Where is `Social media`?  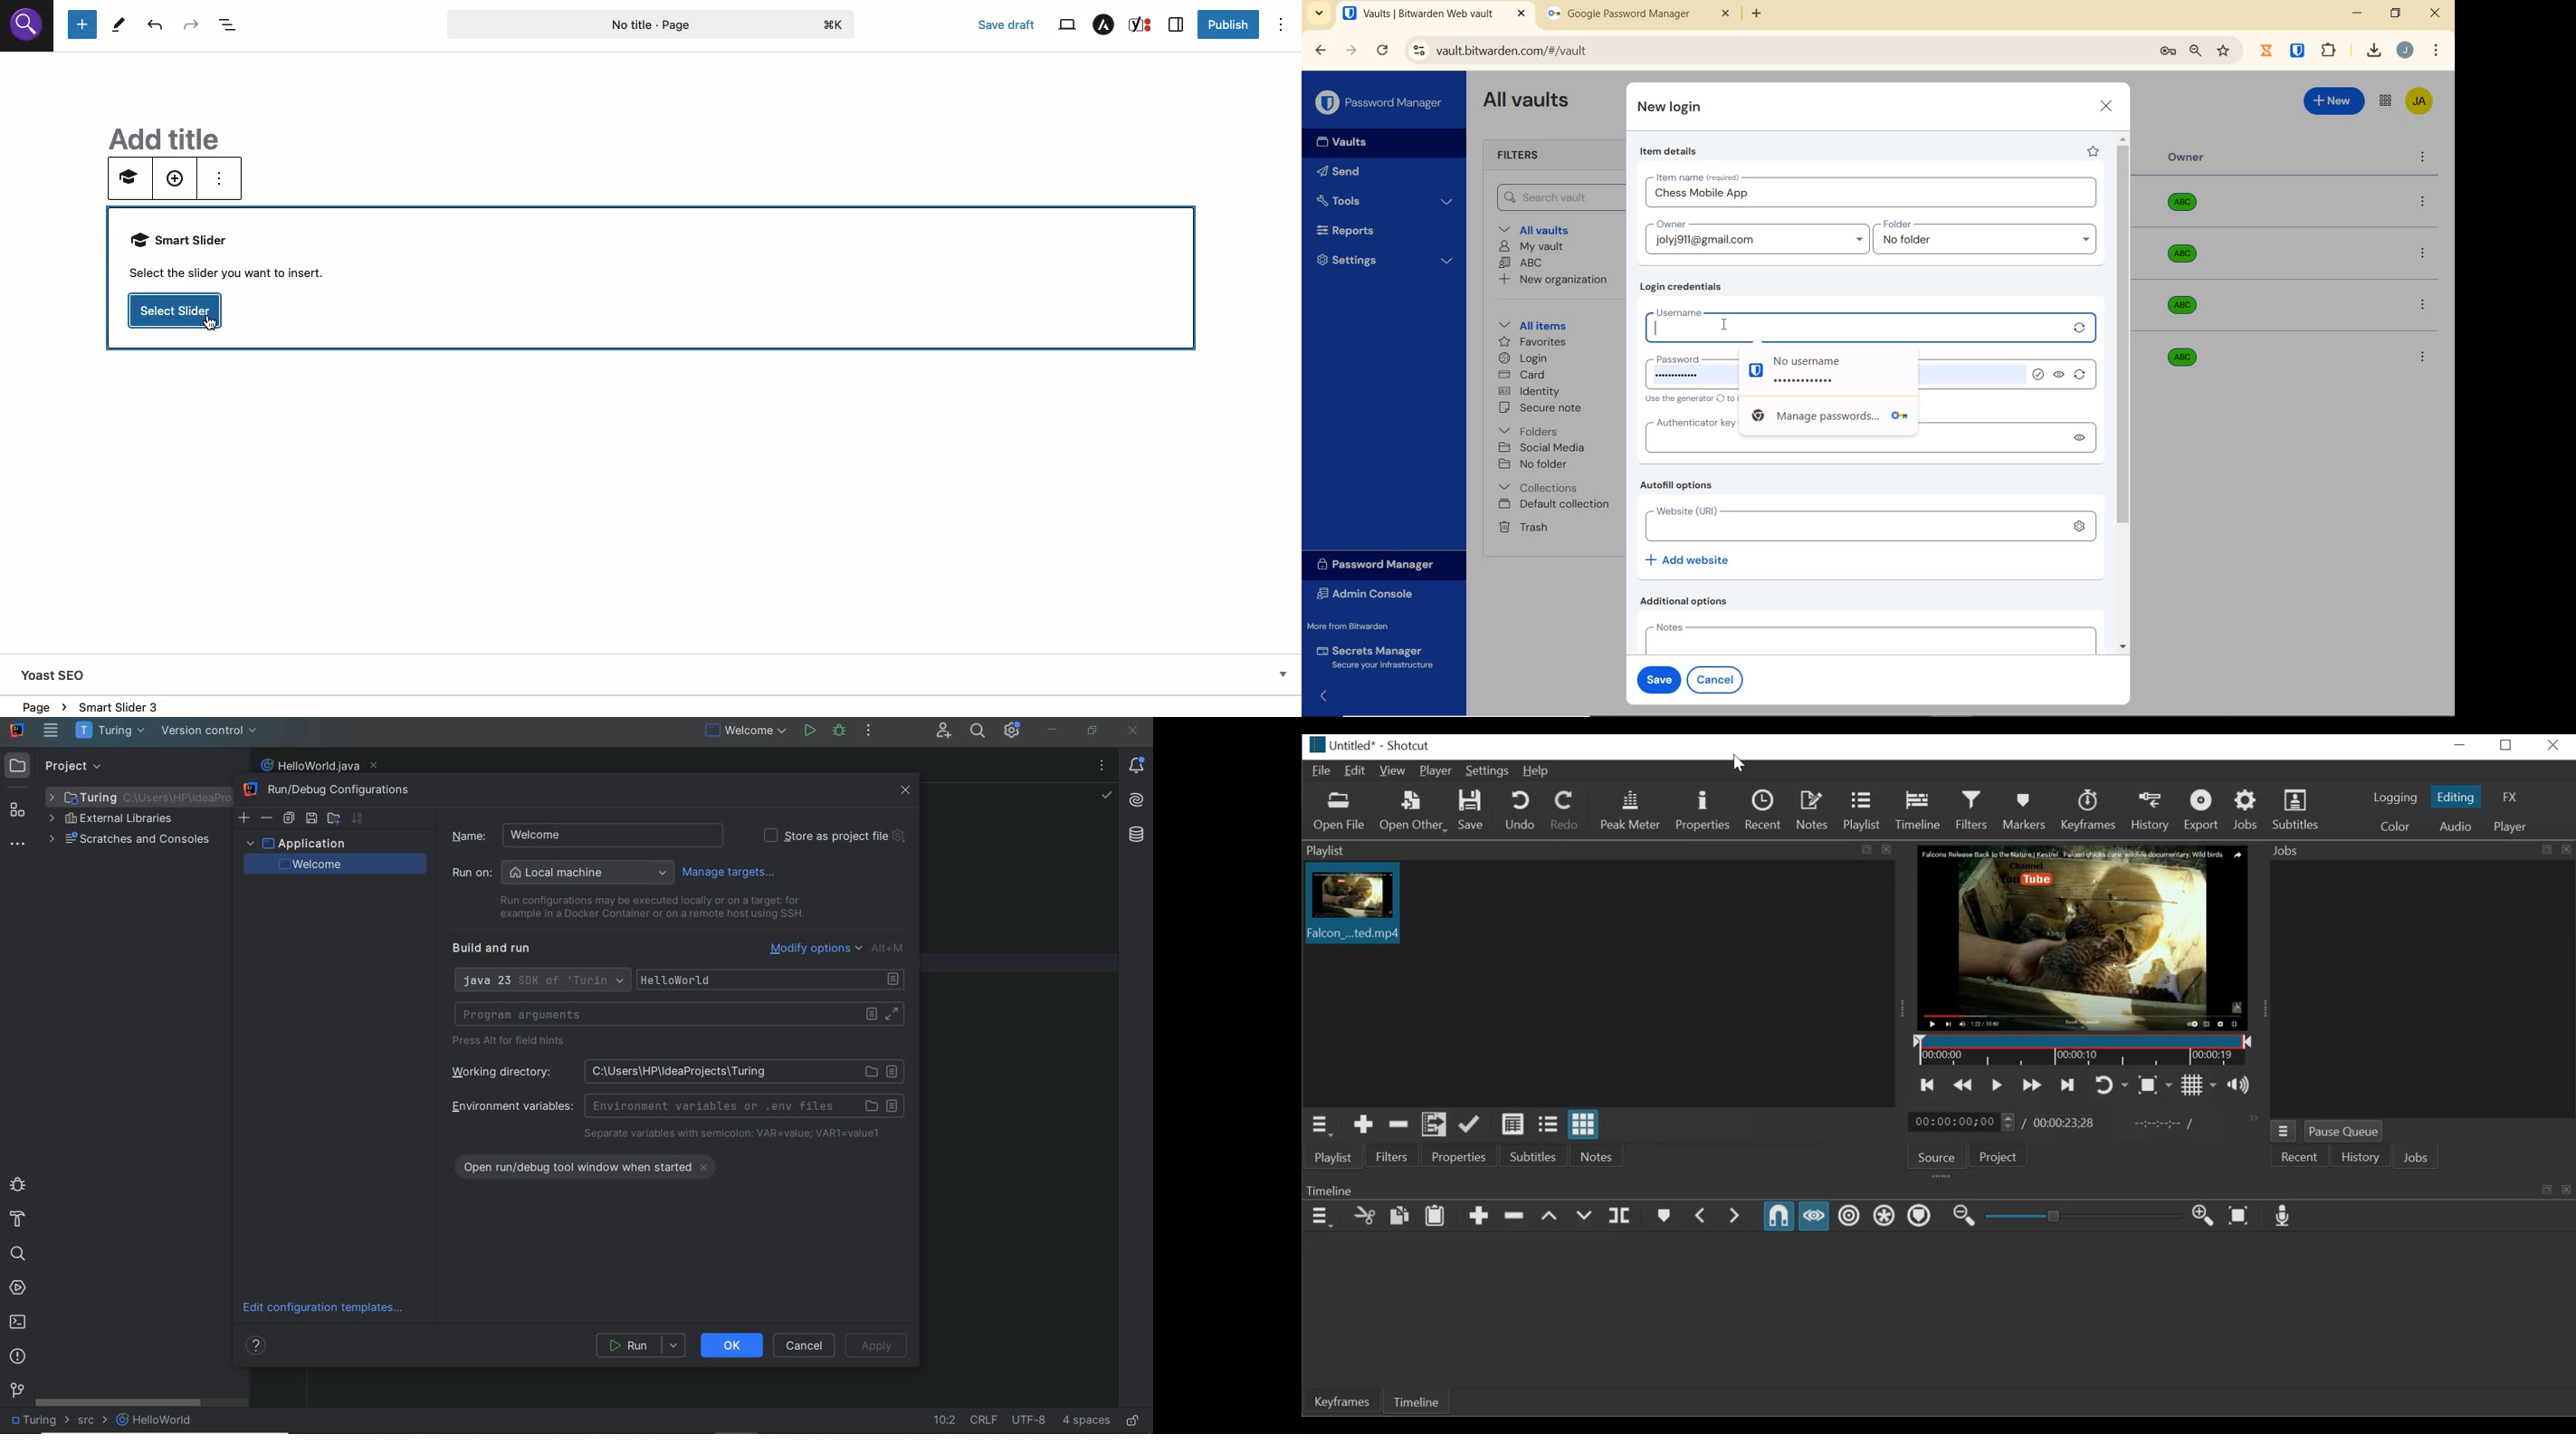
Social media is located at coordinates (1541, 447).